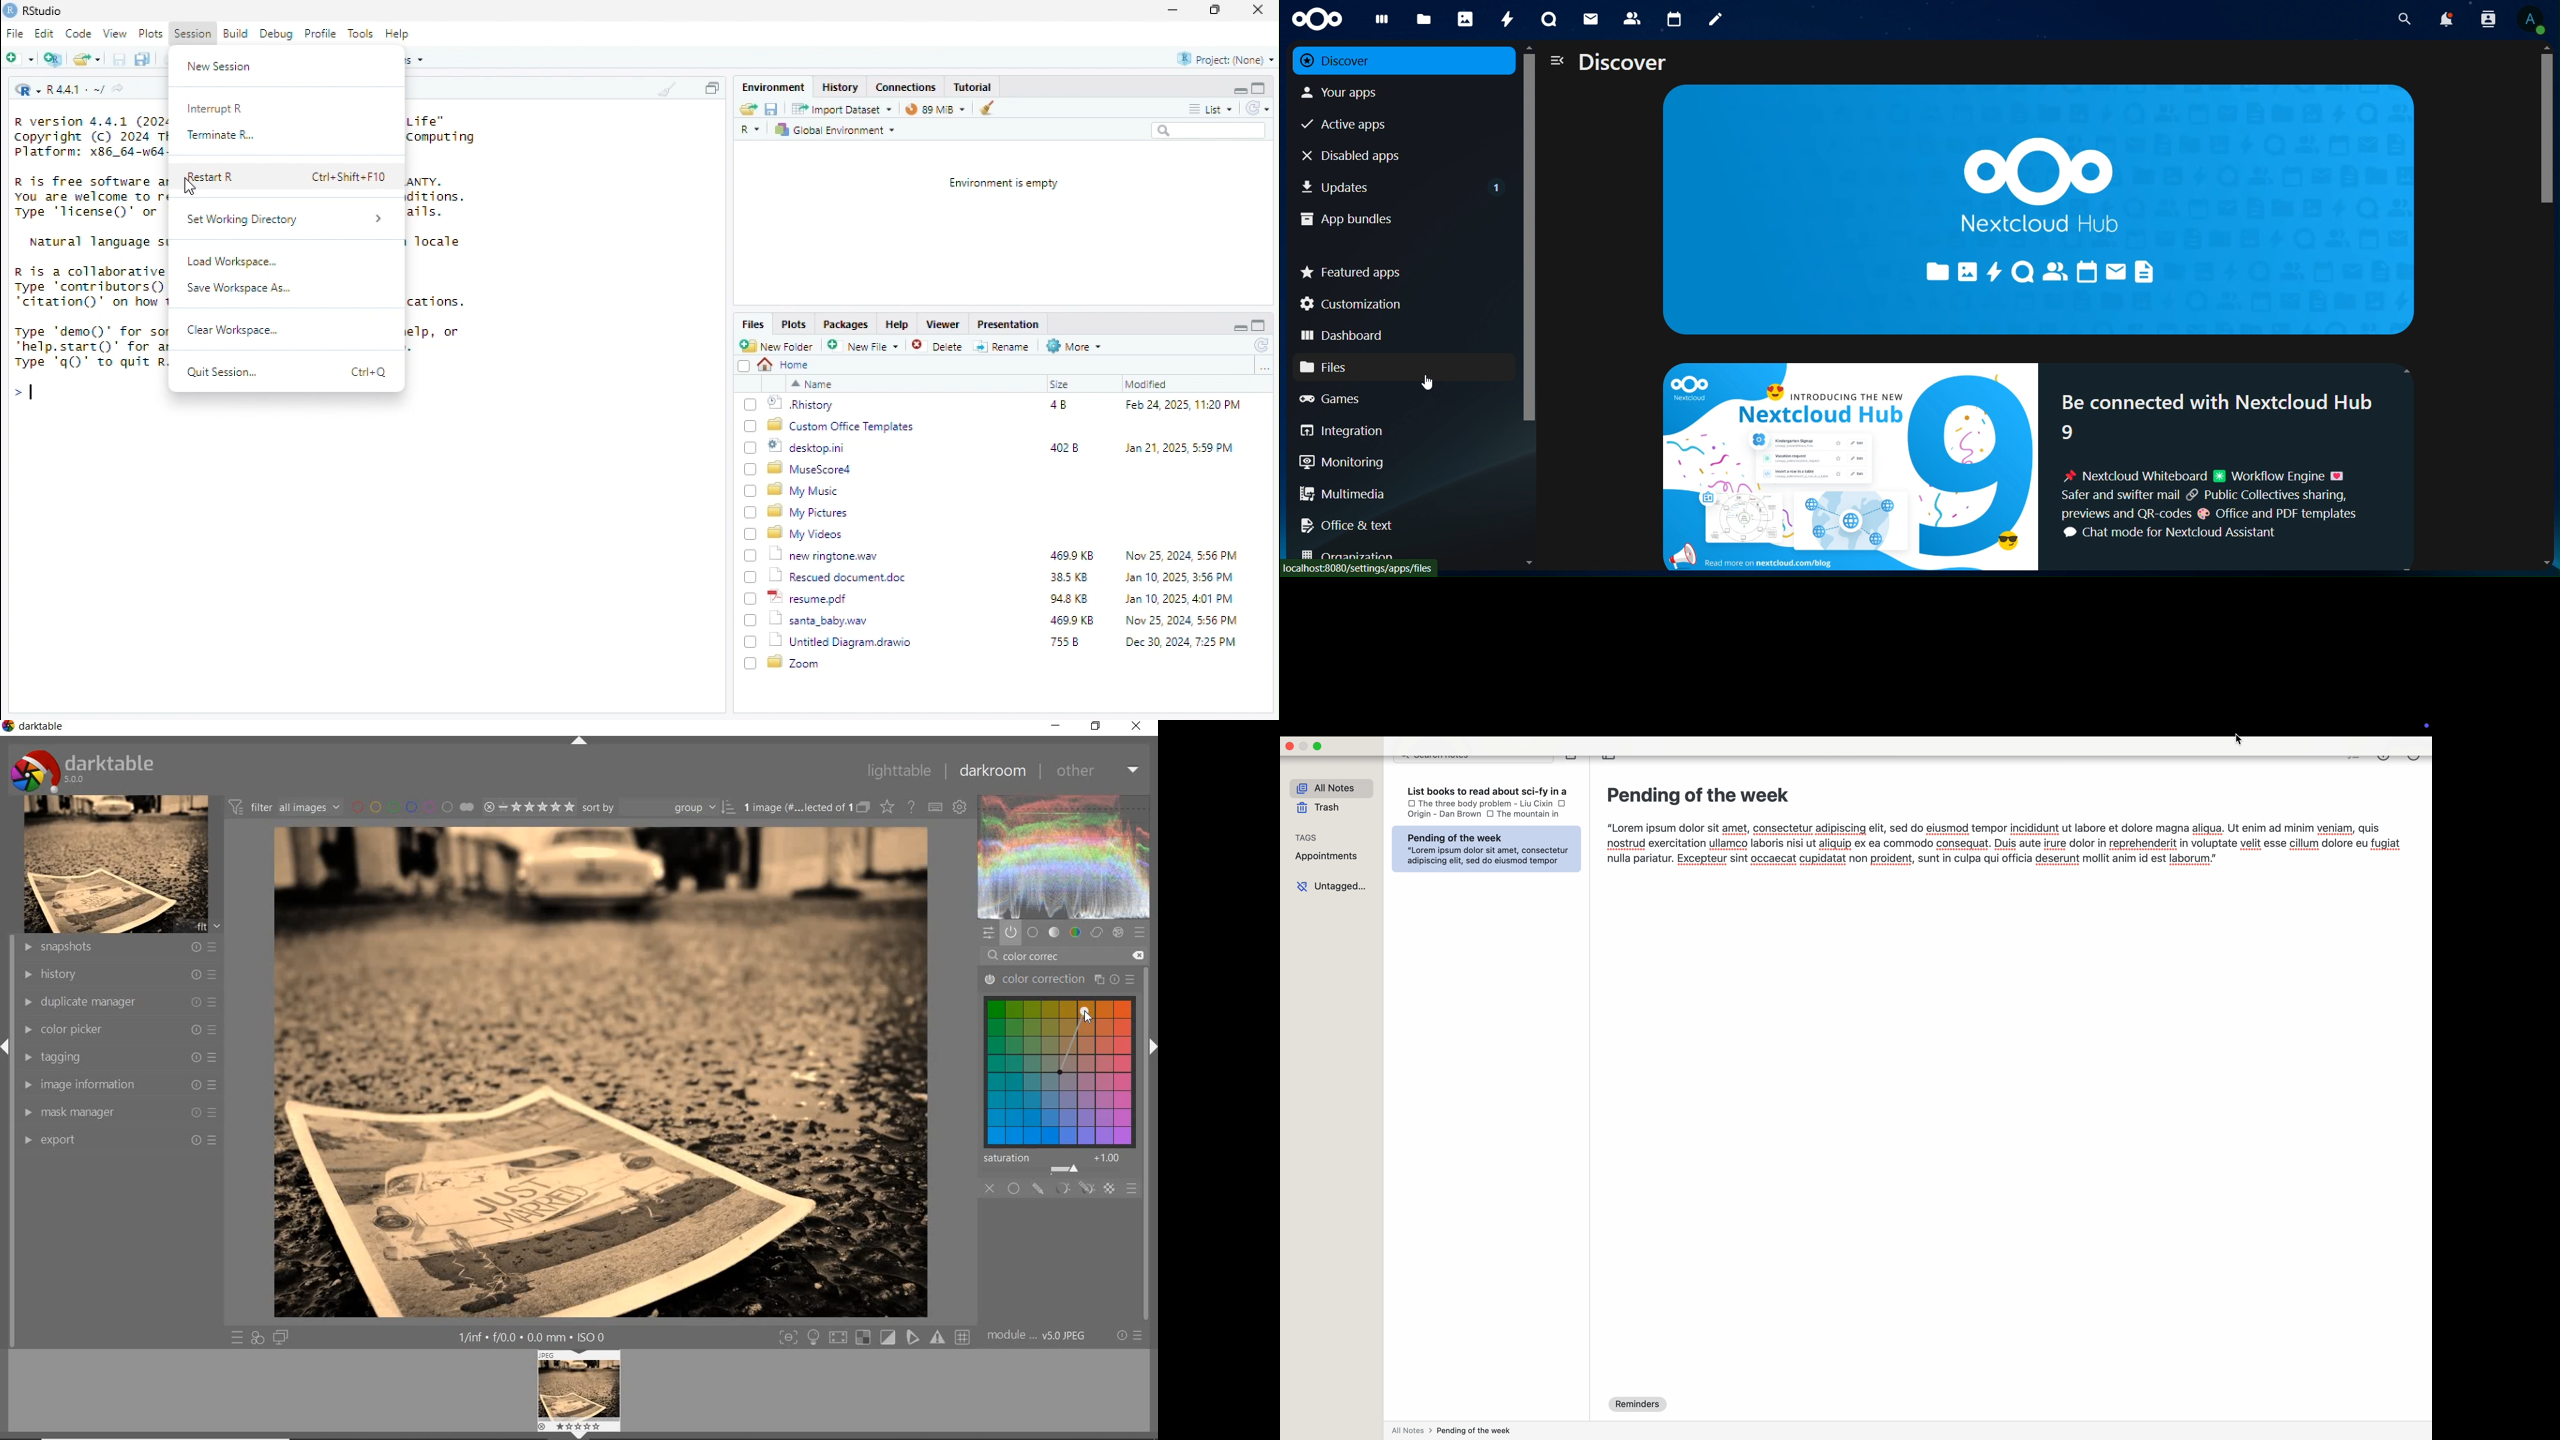 The image size is (2576, 1456). Describe the element at coordinates (1381, 22) in the screenshot. I see `dashboard` at that location.